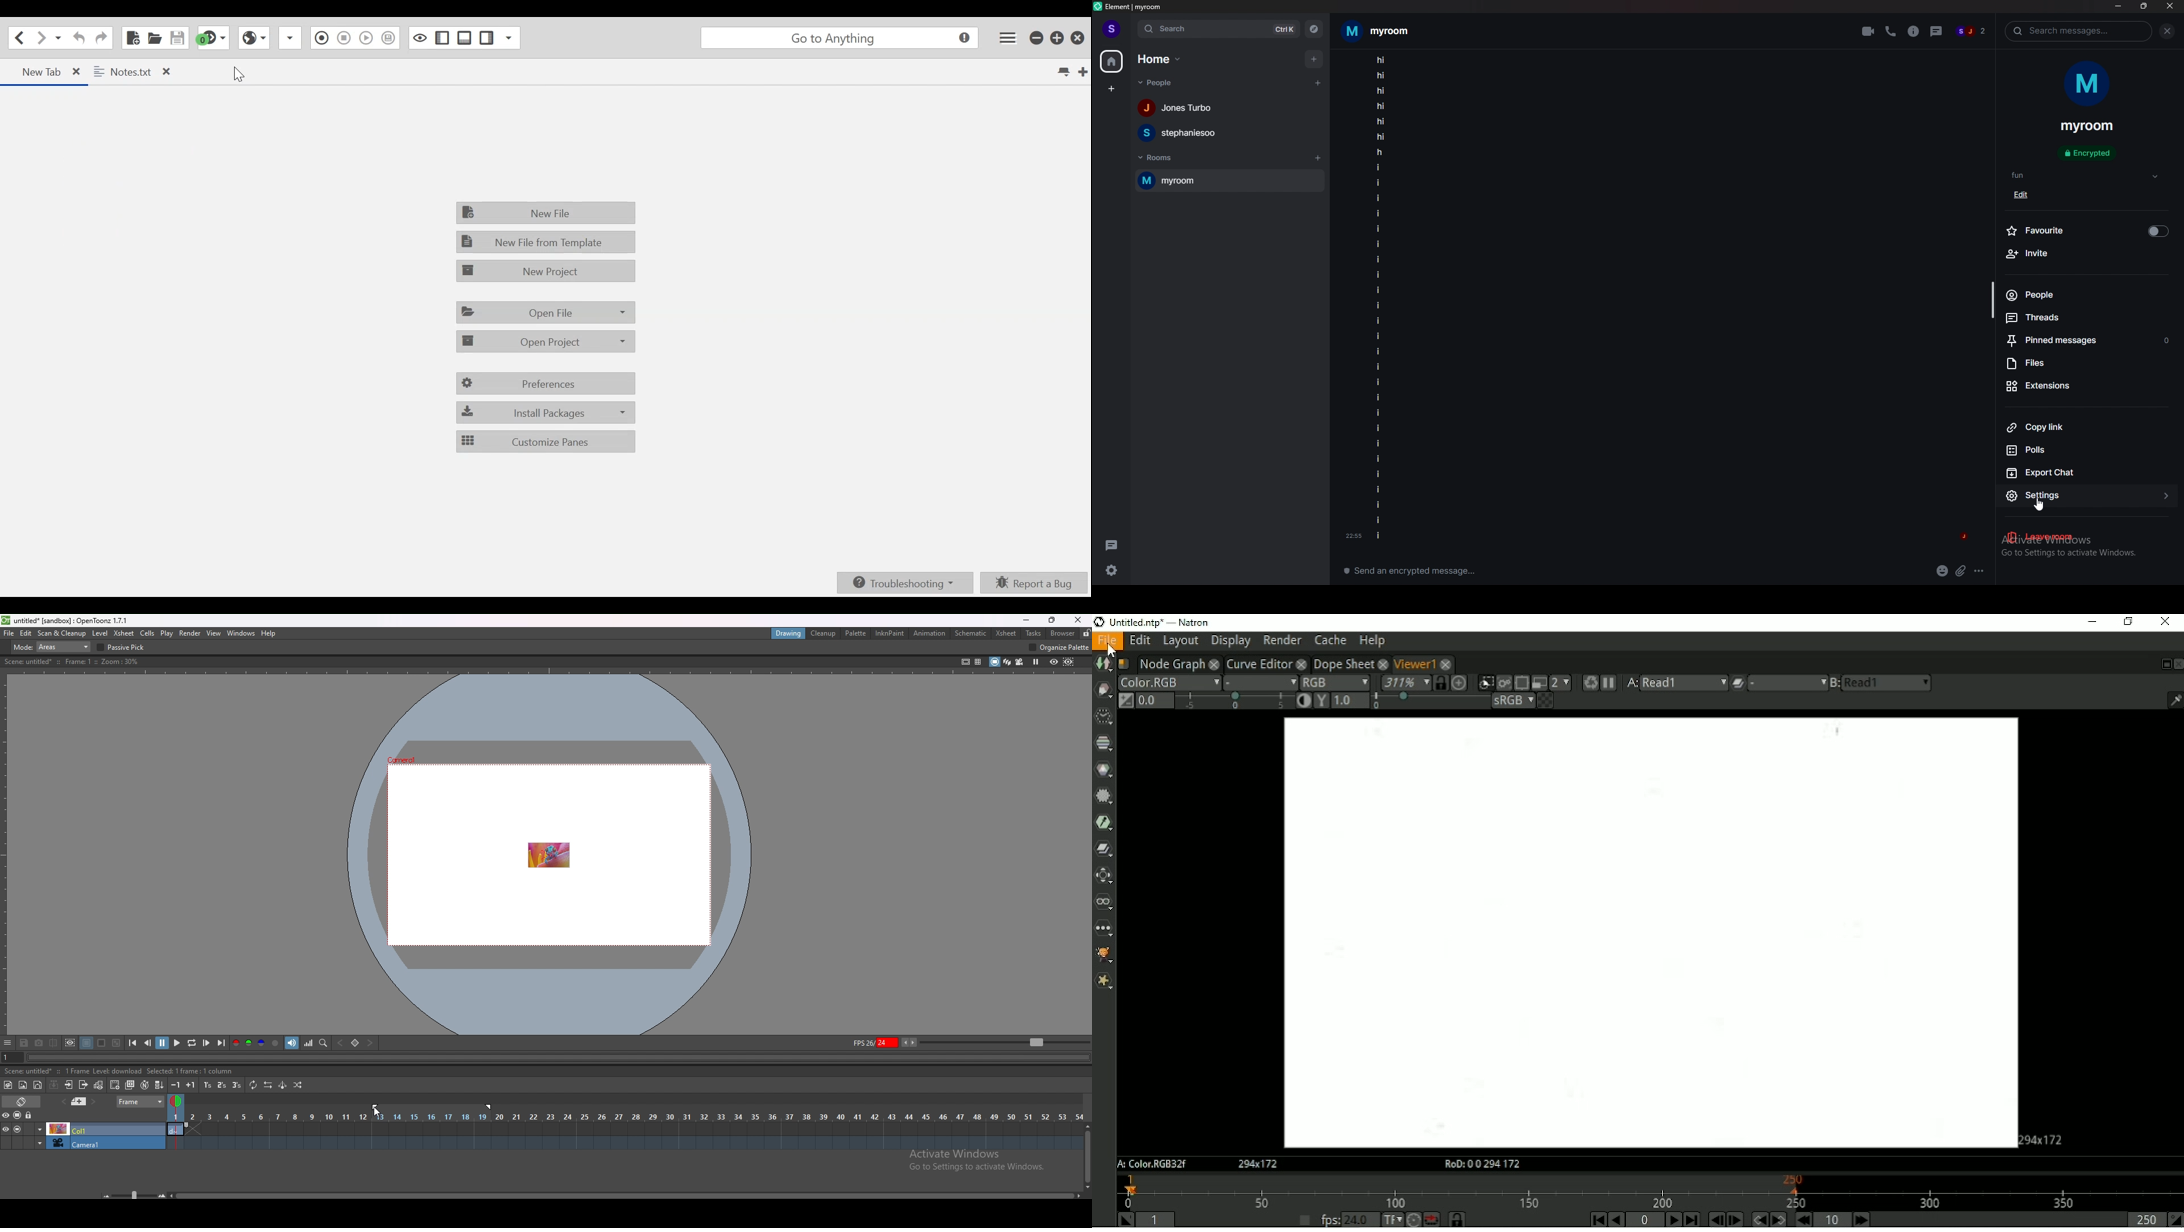 This screenshot has height=1232, width=2184. I want to click on decrease step, so click(175, 1085).